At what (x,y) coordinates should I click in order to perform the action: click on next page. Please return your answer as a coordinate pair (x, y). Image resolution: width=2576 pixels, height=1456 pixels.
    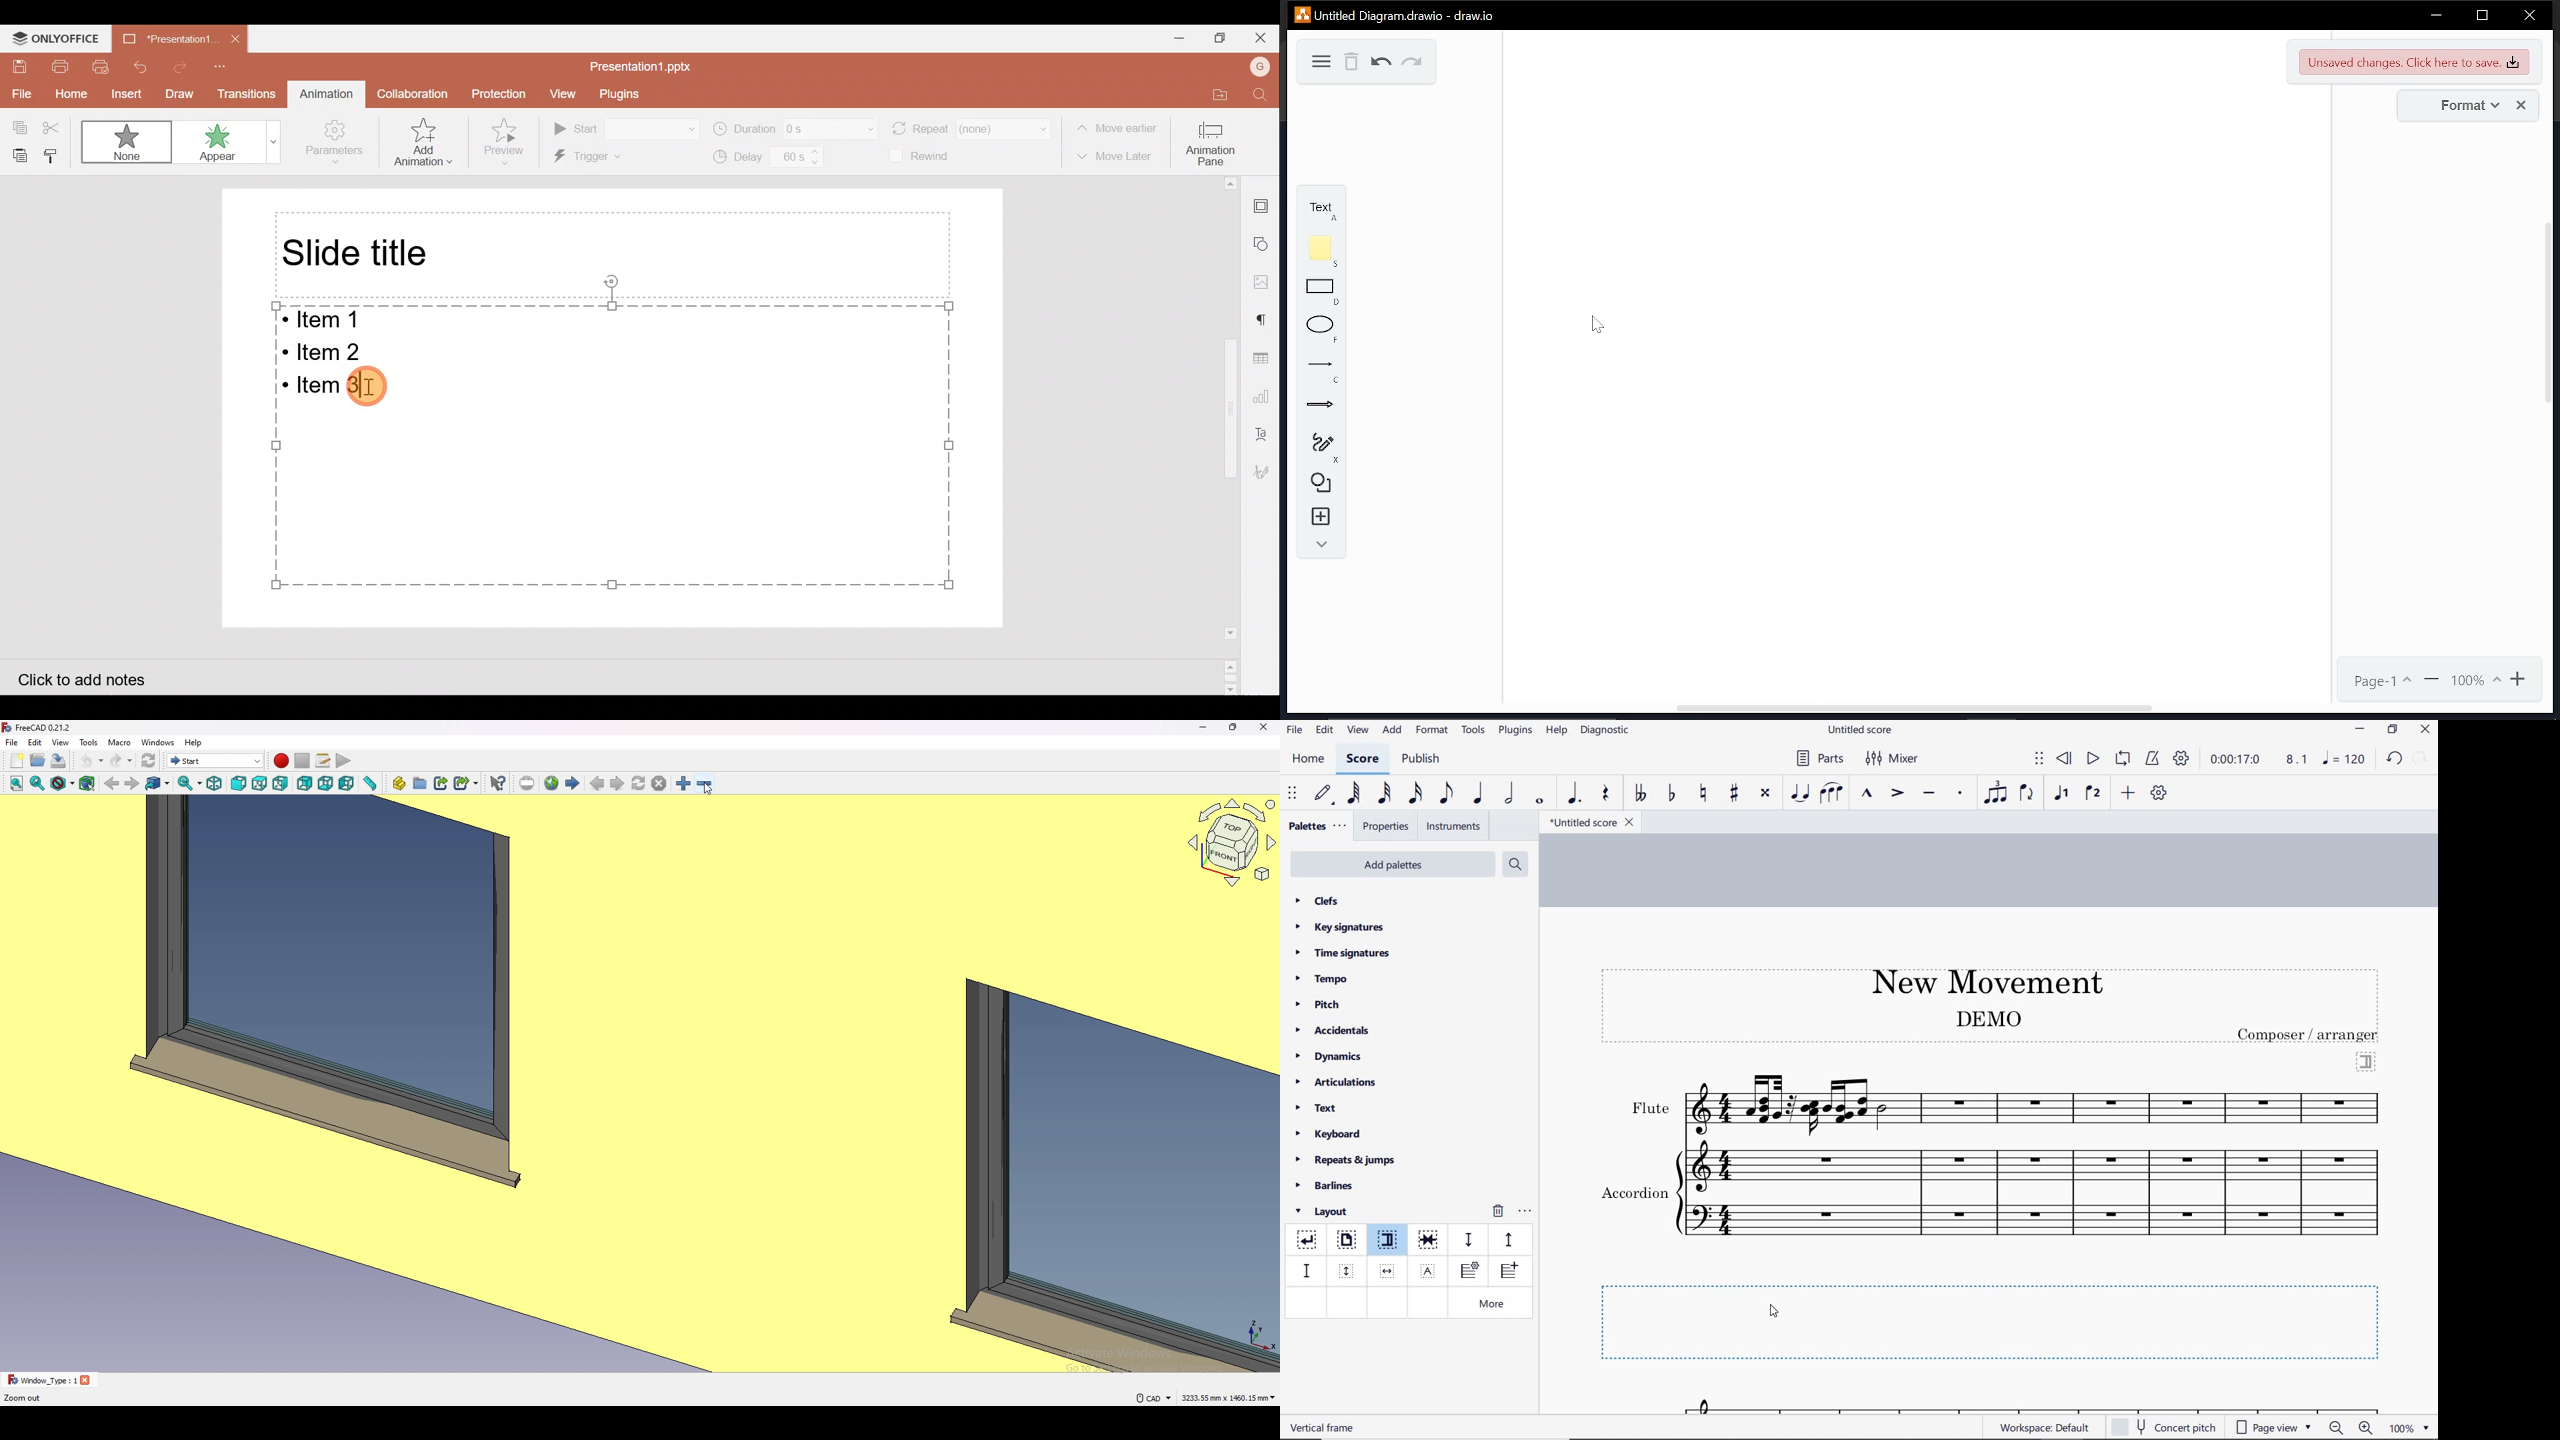
    Looking at the image, I should click on (618, 784).